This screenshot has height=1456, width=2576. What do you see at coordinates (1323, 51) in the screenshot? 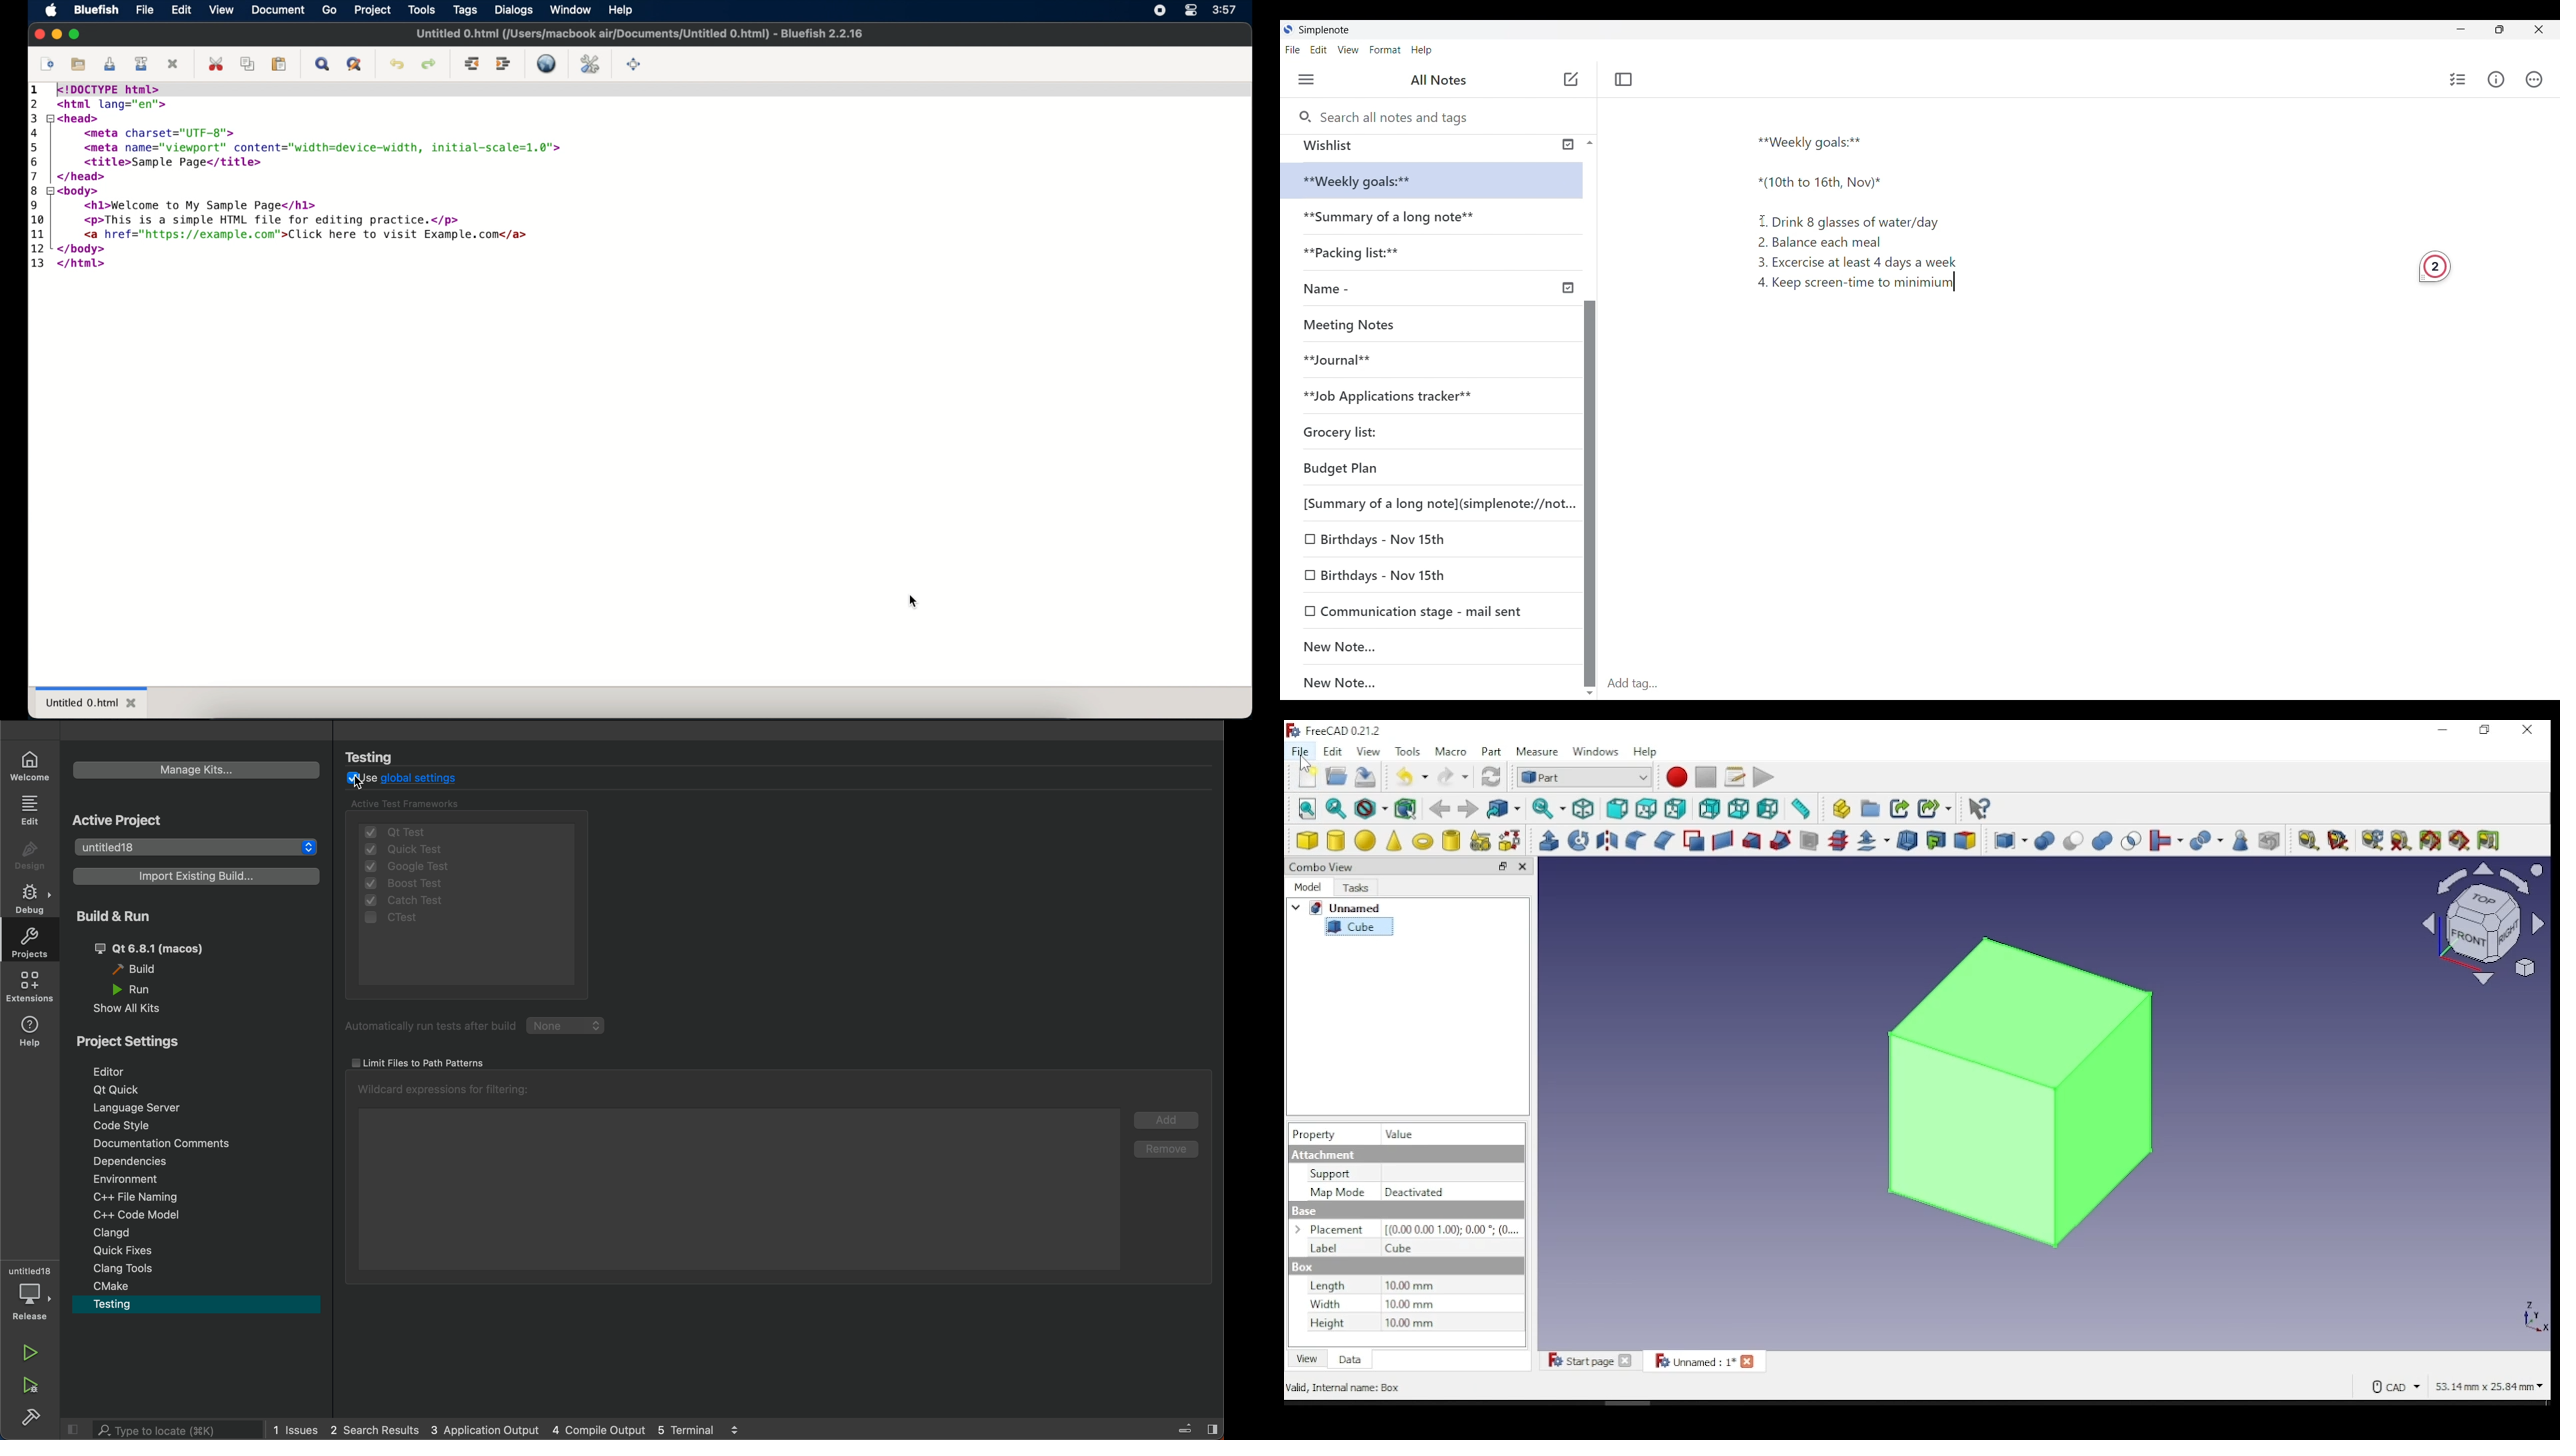
I see `Edit` at bounding box center [1323, 51].